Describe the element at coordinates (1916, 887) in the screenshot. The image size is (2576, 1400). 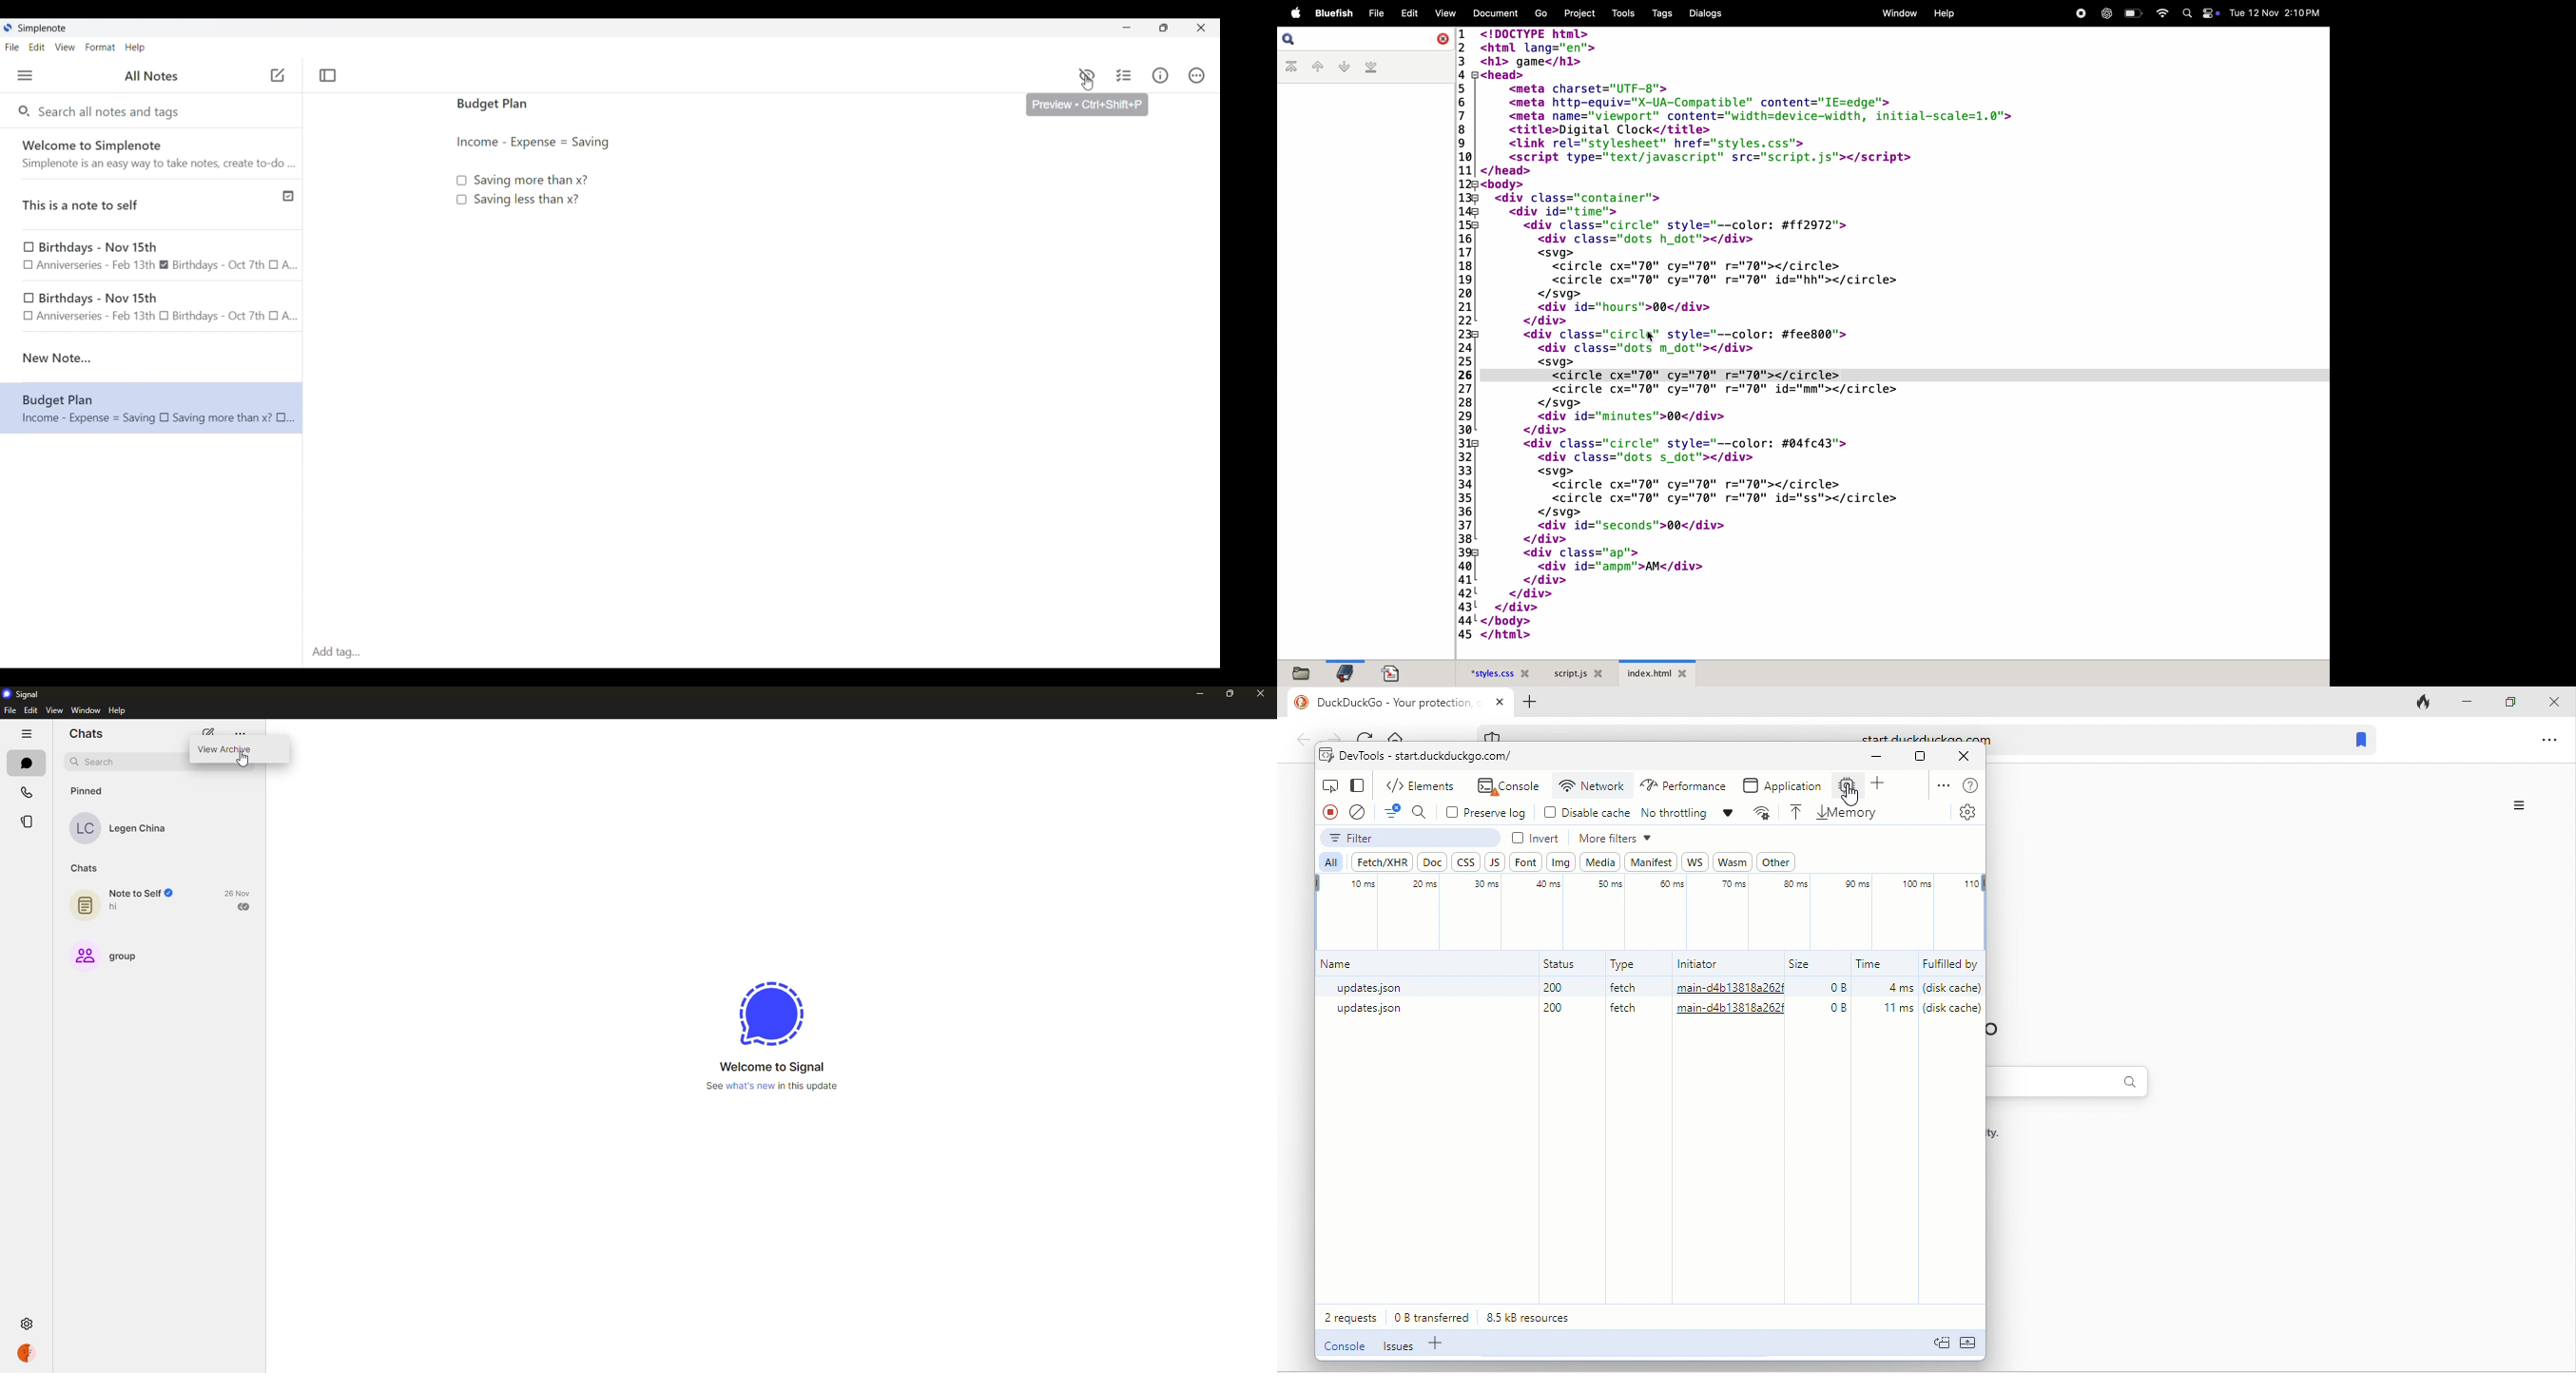
I see `100 ms` at that location.